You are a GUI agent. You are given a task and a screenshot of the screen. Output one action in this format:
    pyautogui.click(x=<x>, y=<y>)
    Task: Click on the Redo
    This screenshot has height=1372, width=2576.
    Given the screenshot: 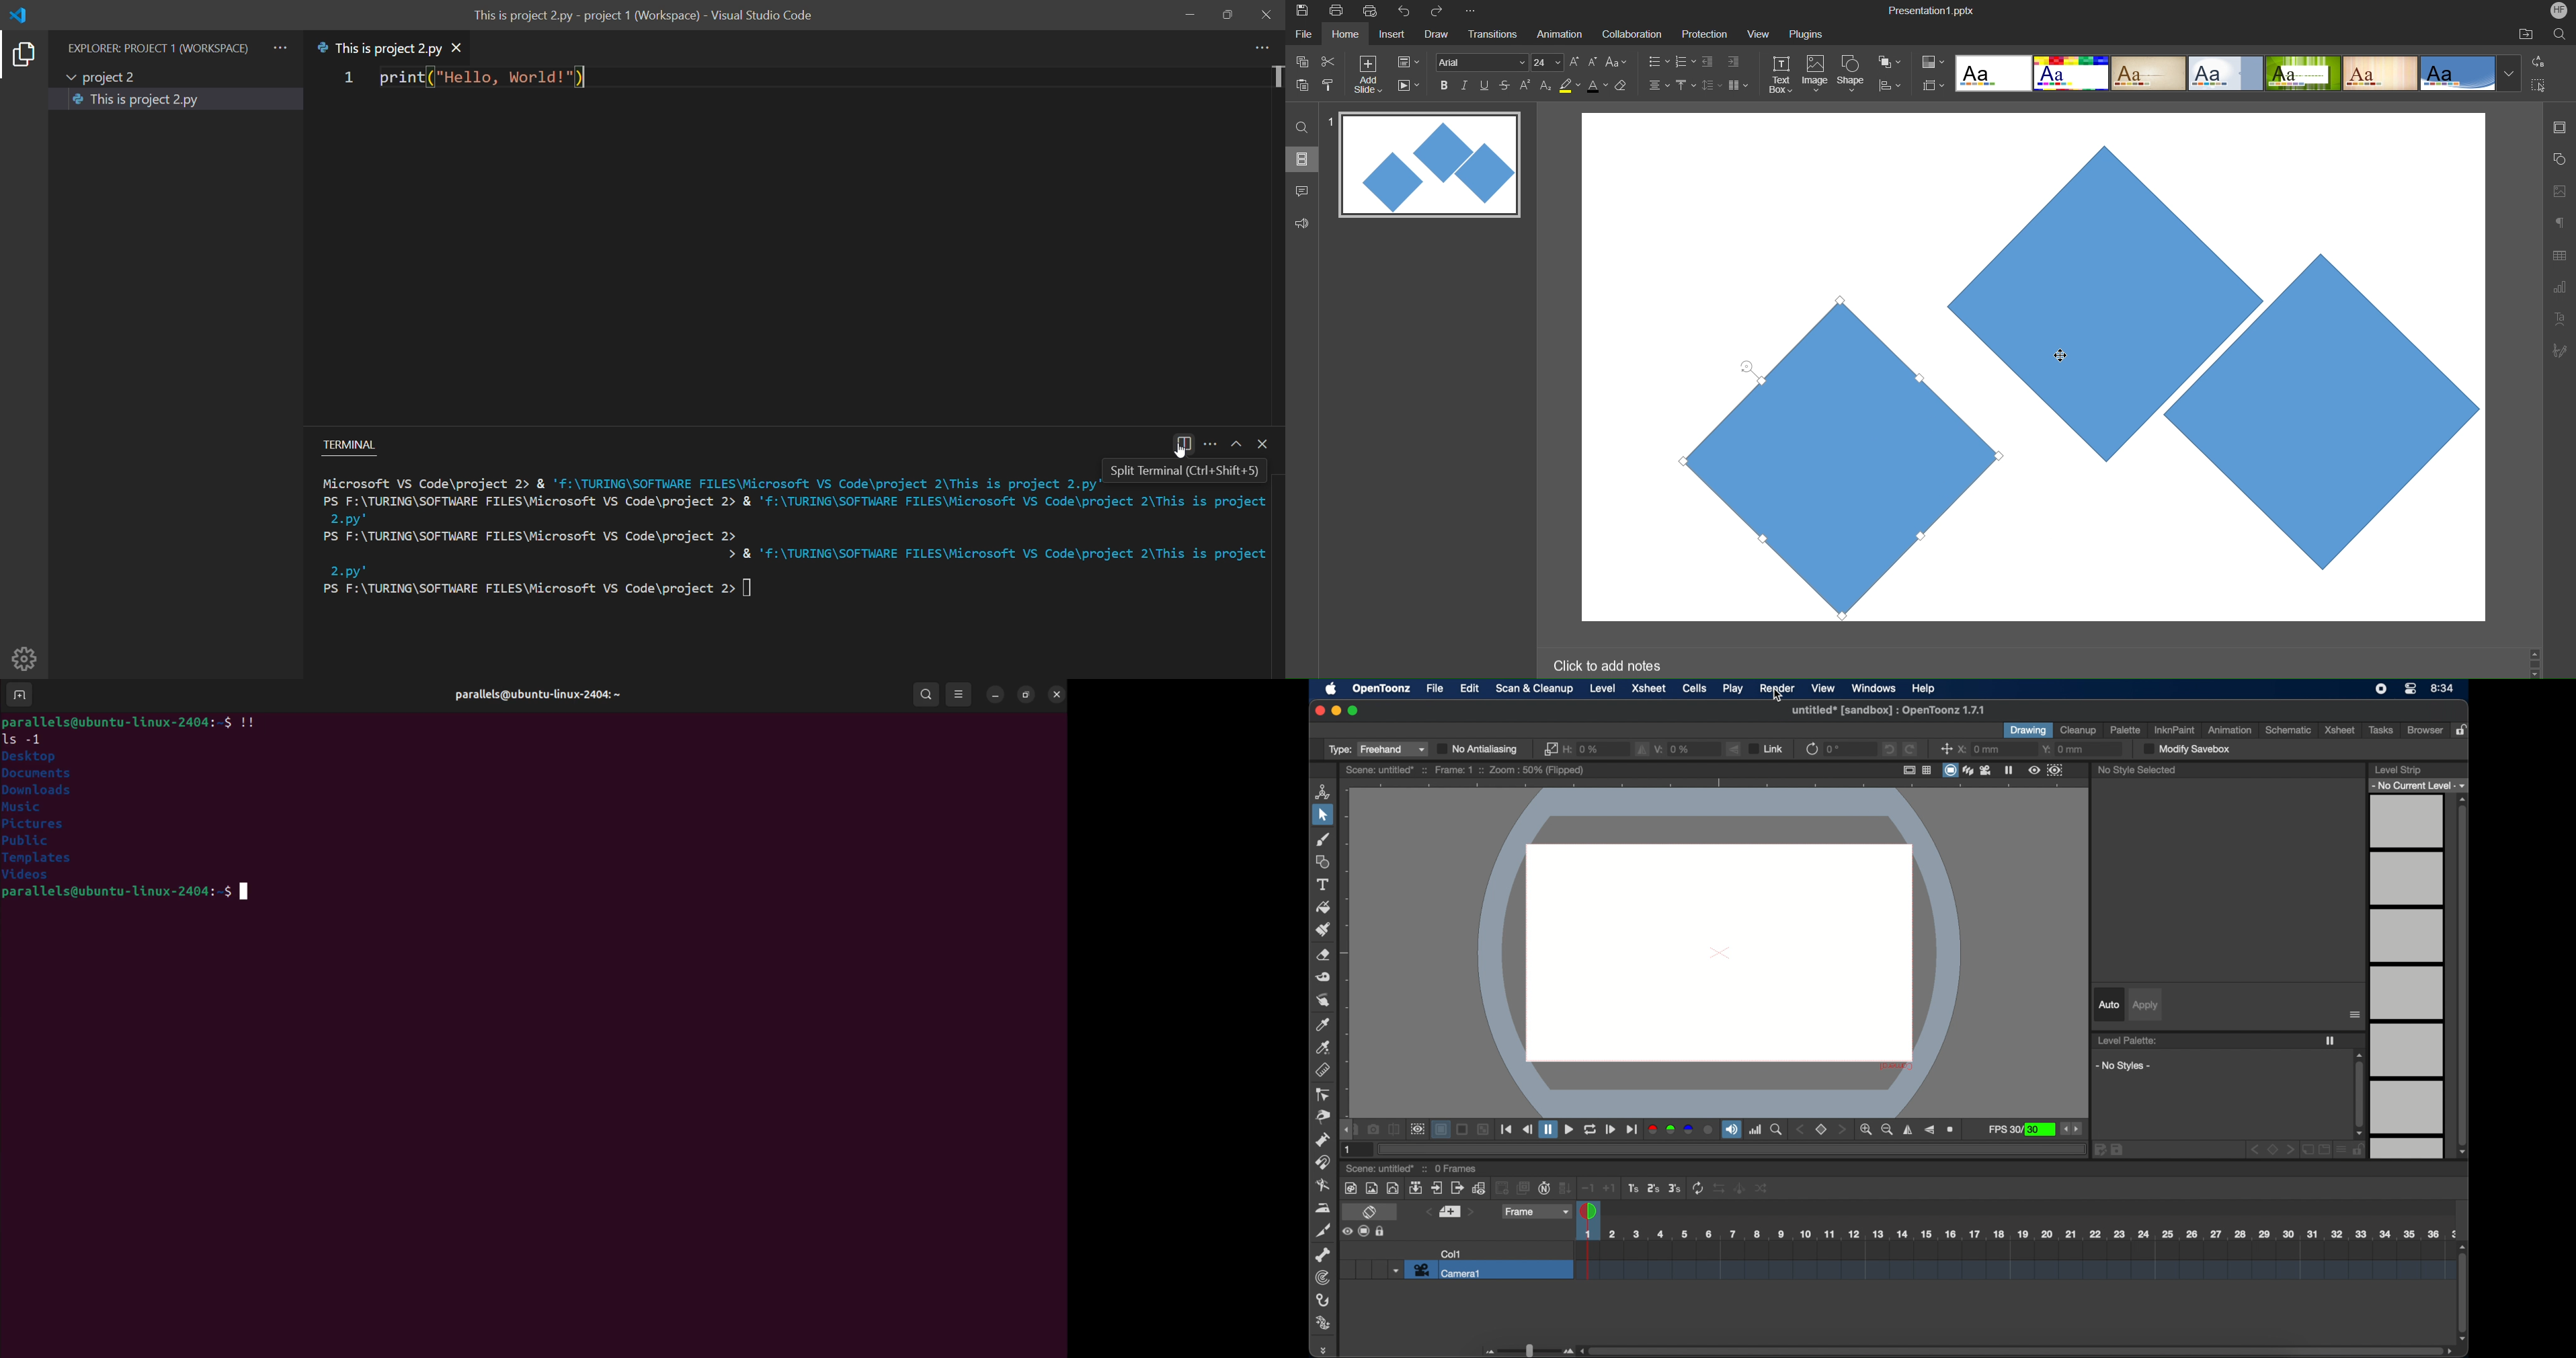 What is the action you would take?
    pyautogui.click(x=1441, y=11)
    